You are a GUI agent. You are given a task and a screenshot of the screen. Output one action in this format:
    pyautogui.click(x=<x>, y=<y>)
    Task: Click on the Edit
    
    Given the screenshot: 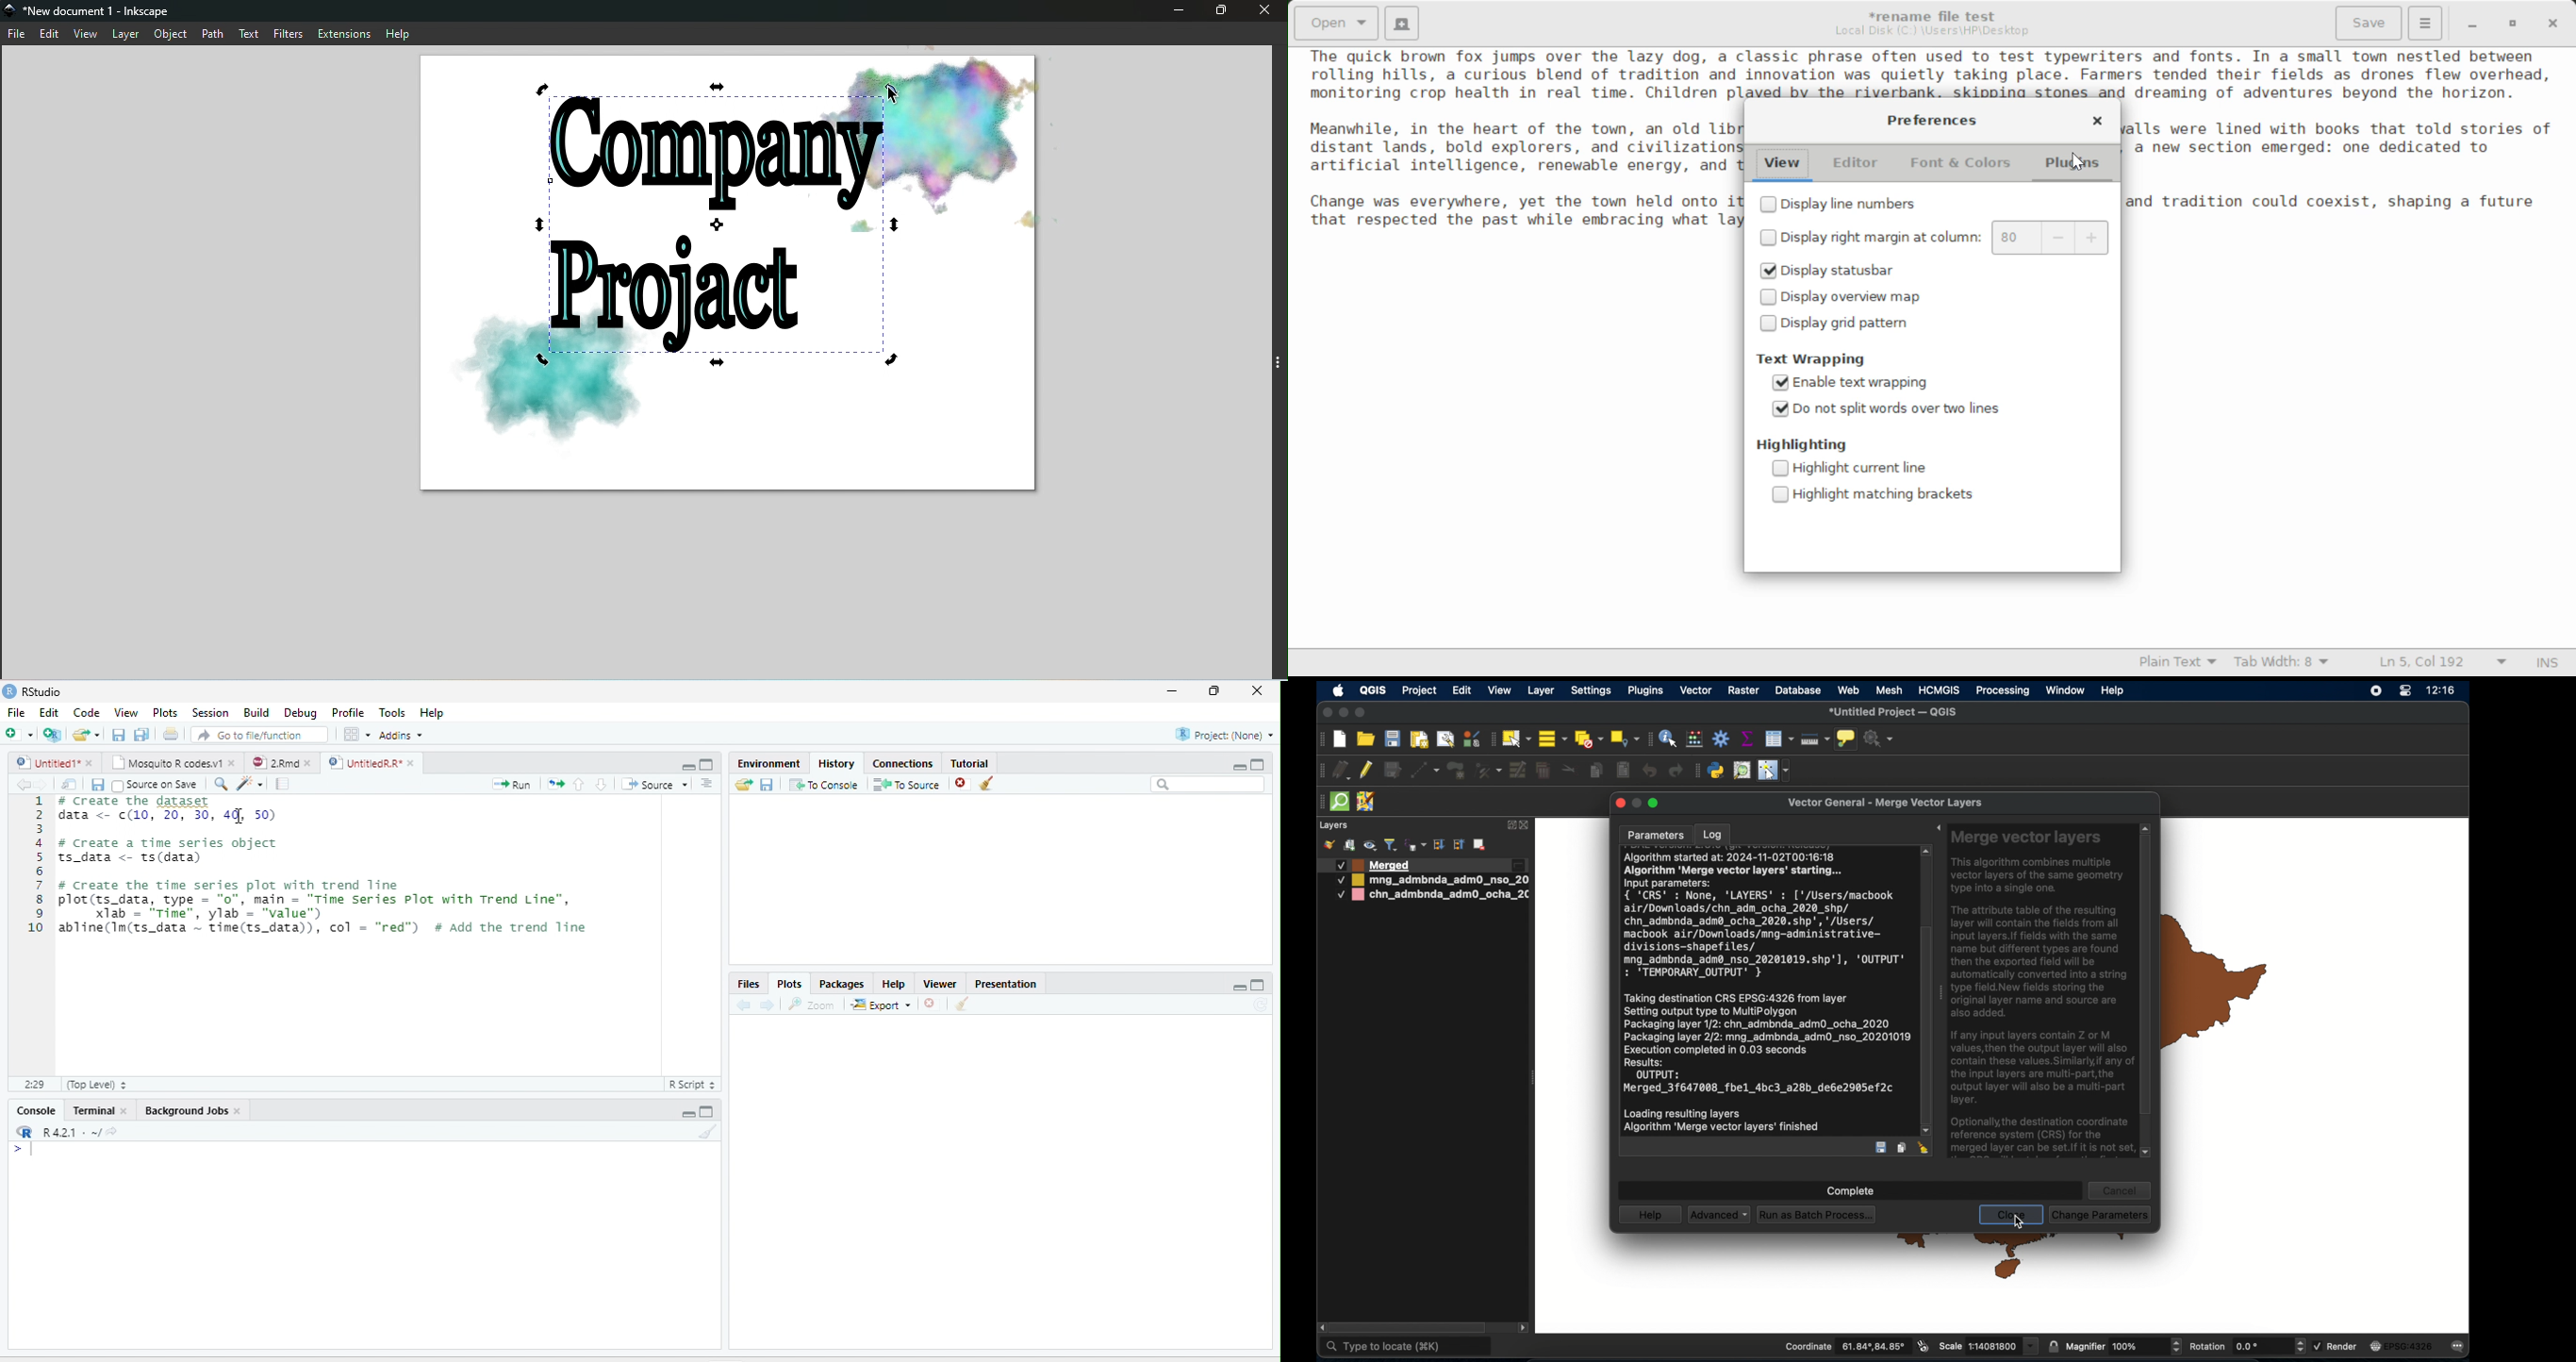 What is the action you would take?
    pyautogui.click(x=52, y=34)
    